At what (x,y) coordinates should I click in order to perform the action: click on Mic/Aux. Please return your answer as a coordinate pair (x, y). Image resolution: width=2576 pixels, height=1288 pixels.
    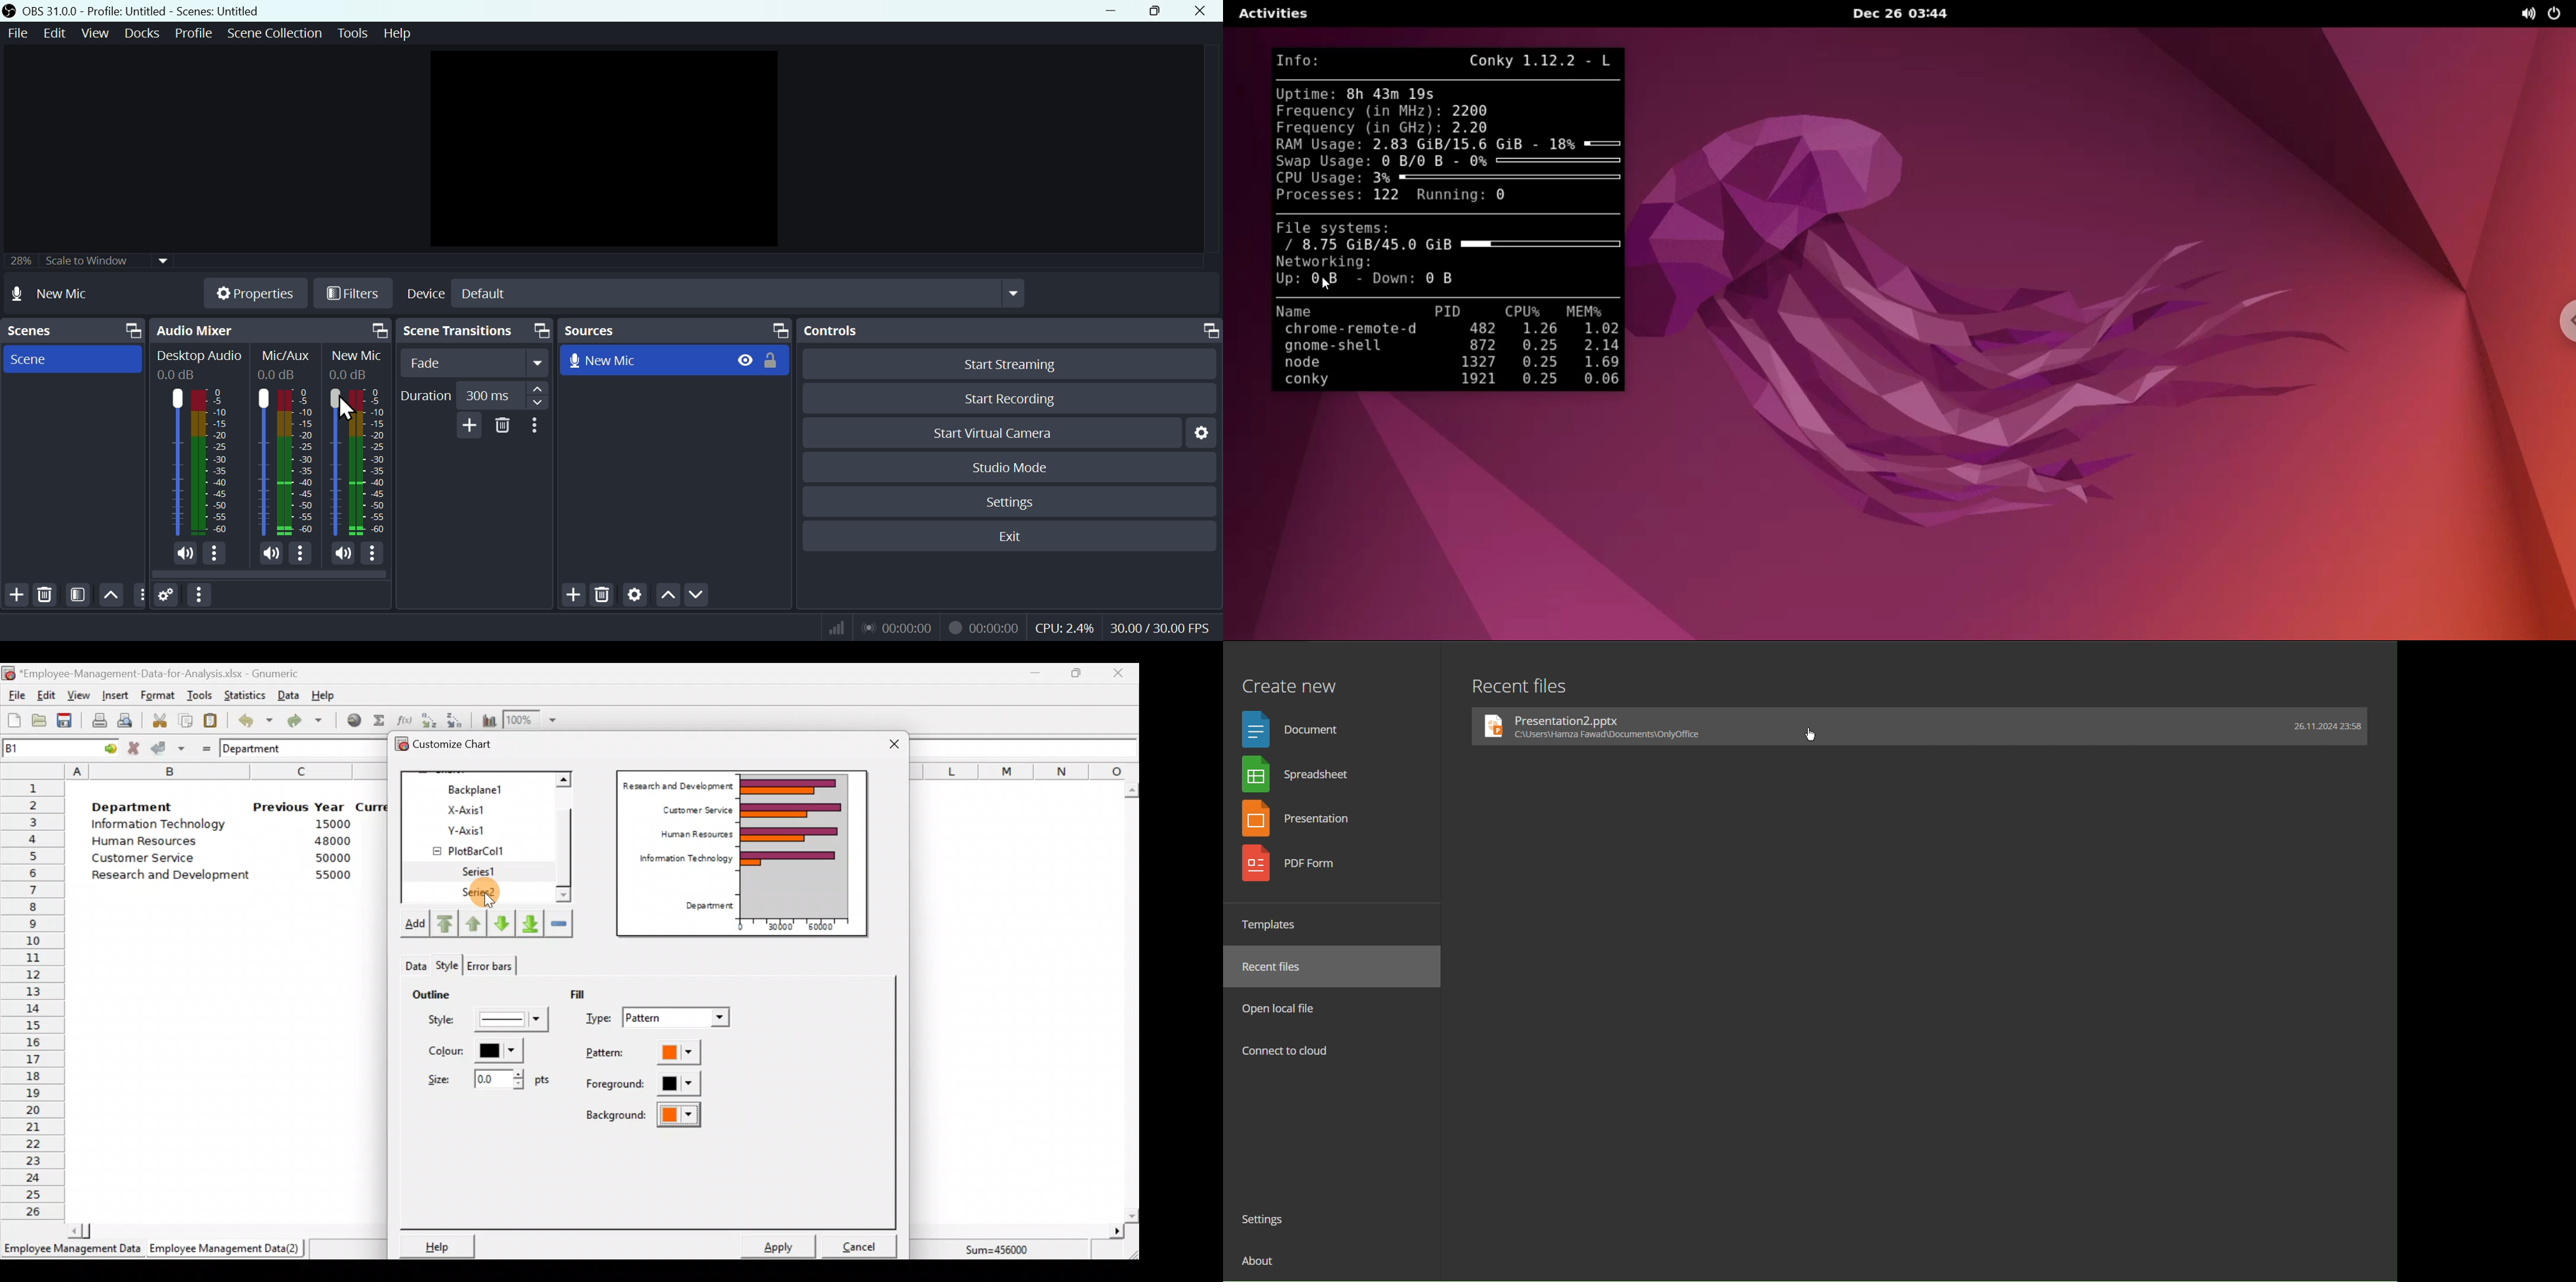
    Looking at the image, I should click on (263, 461).